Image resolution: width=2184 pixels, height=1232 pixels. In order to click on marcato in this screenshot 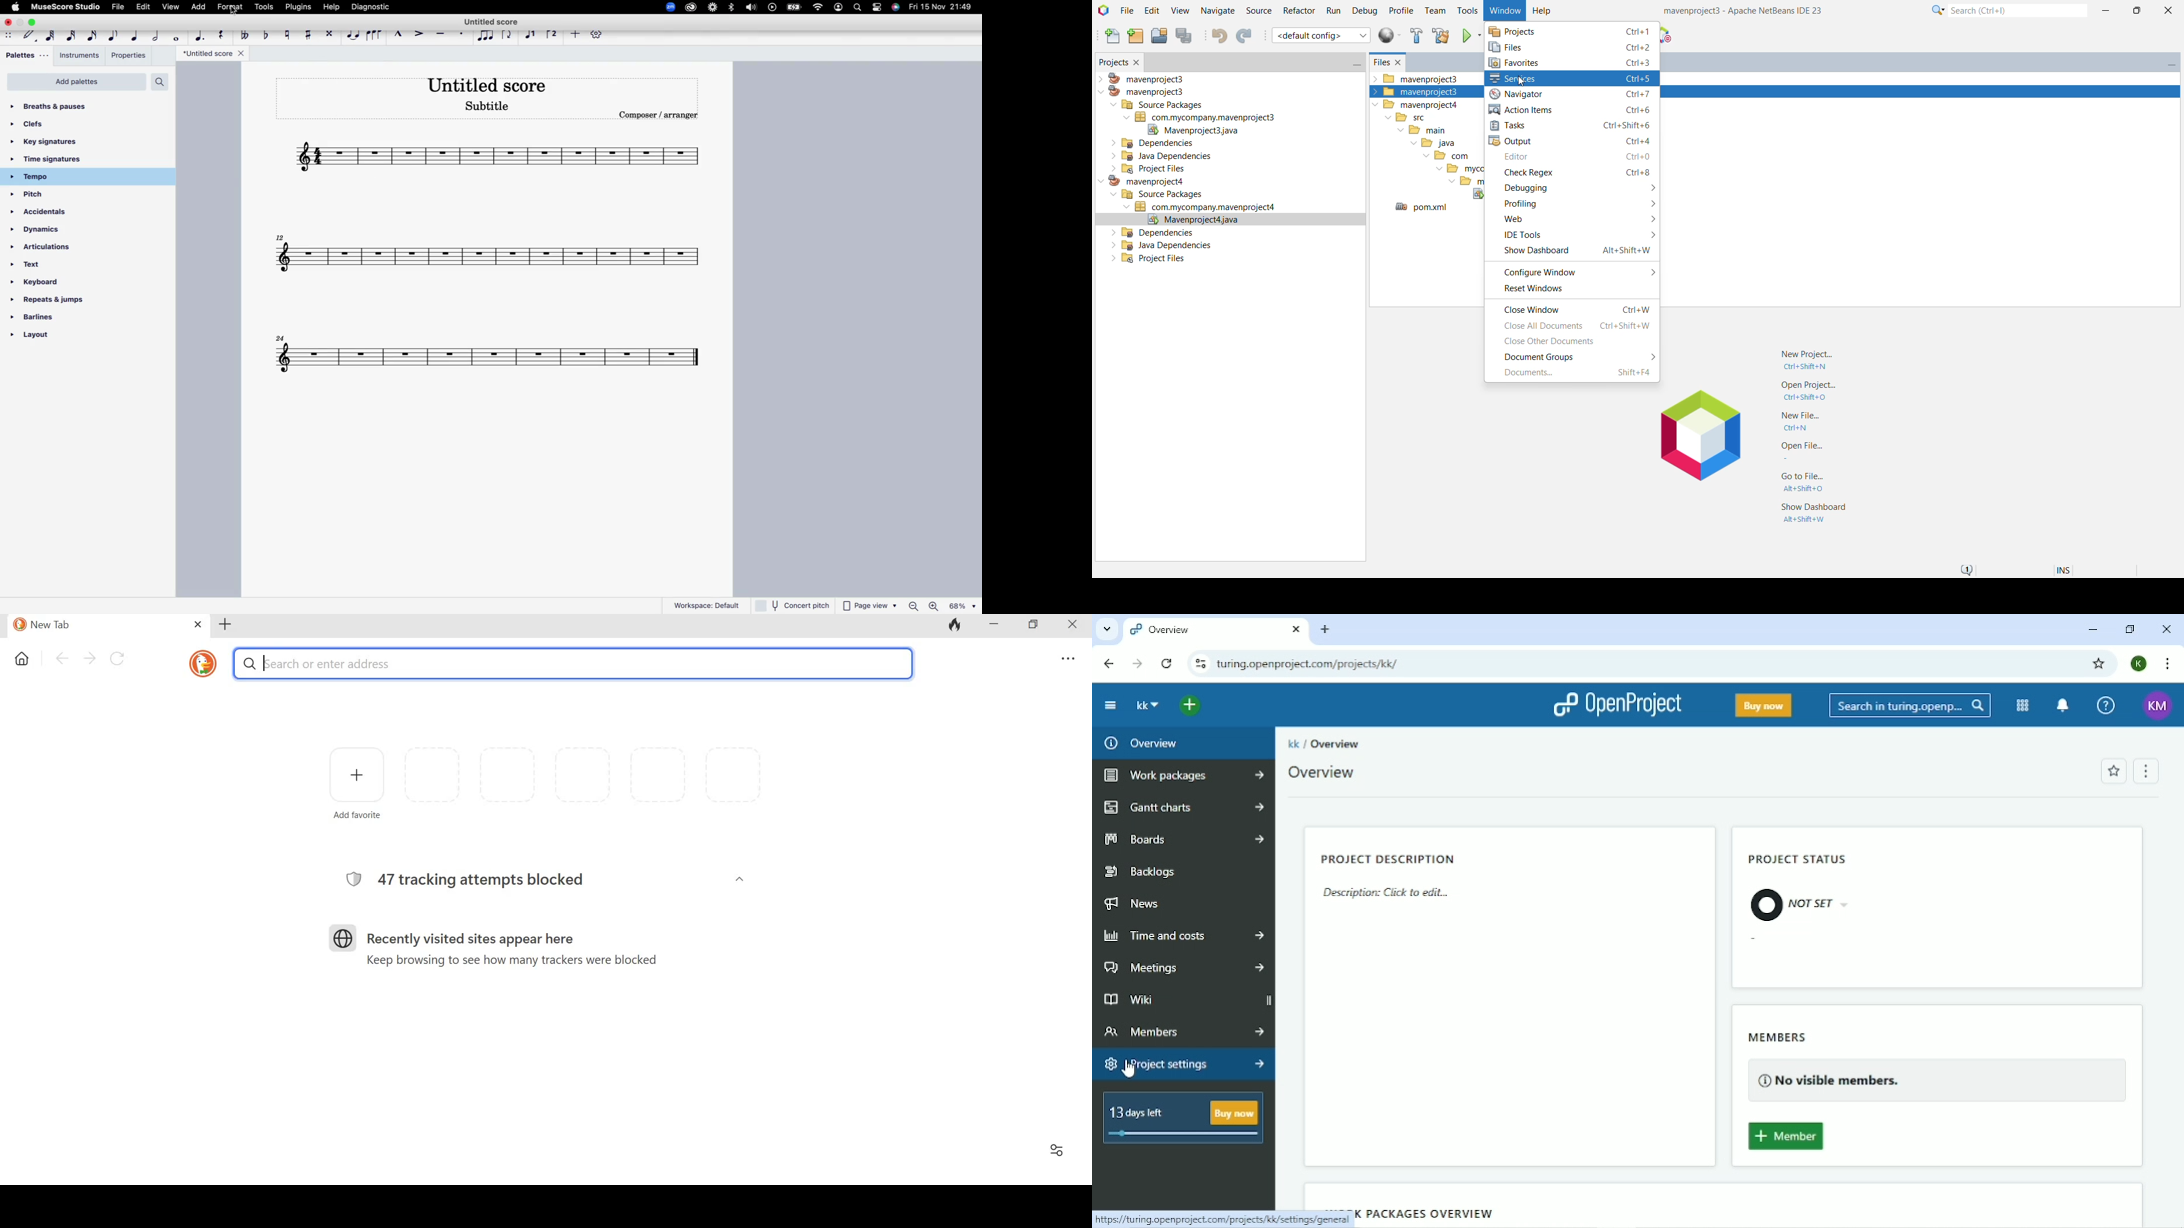, I will do `click(401, 34)`.